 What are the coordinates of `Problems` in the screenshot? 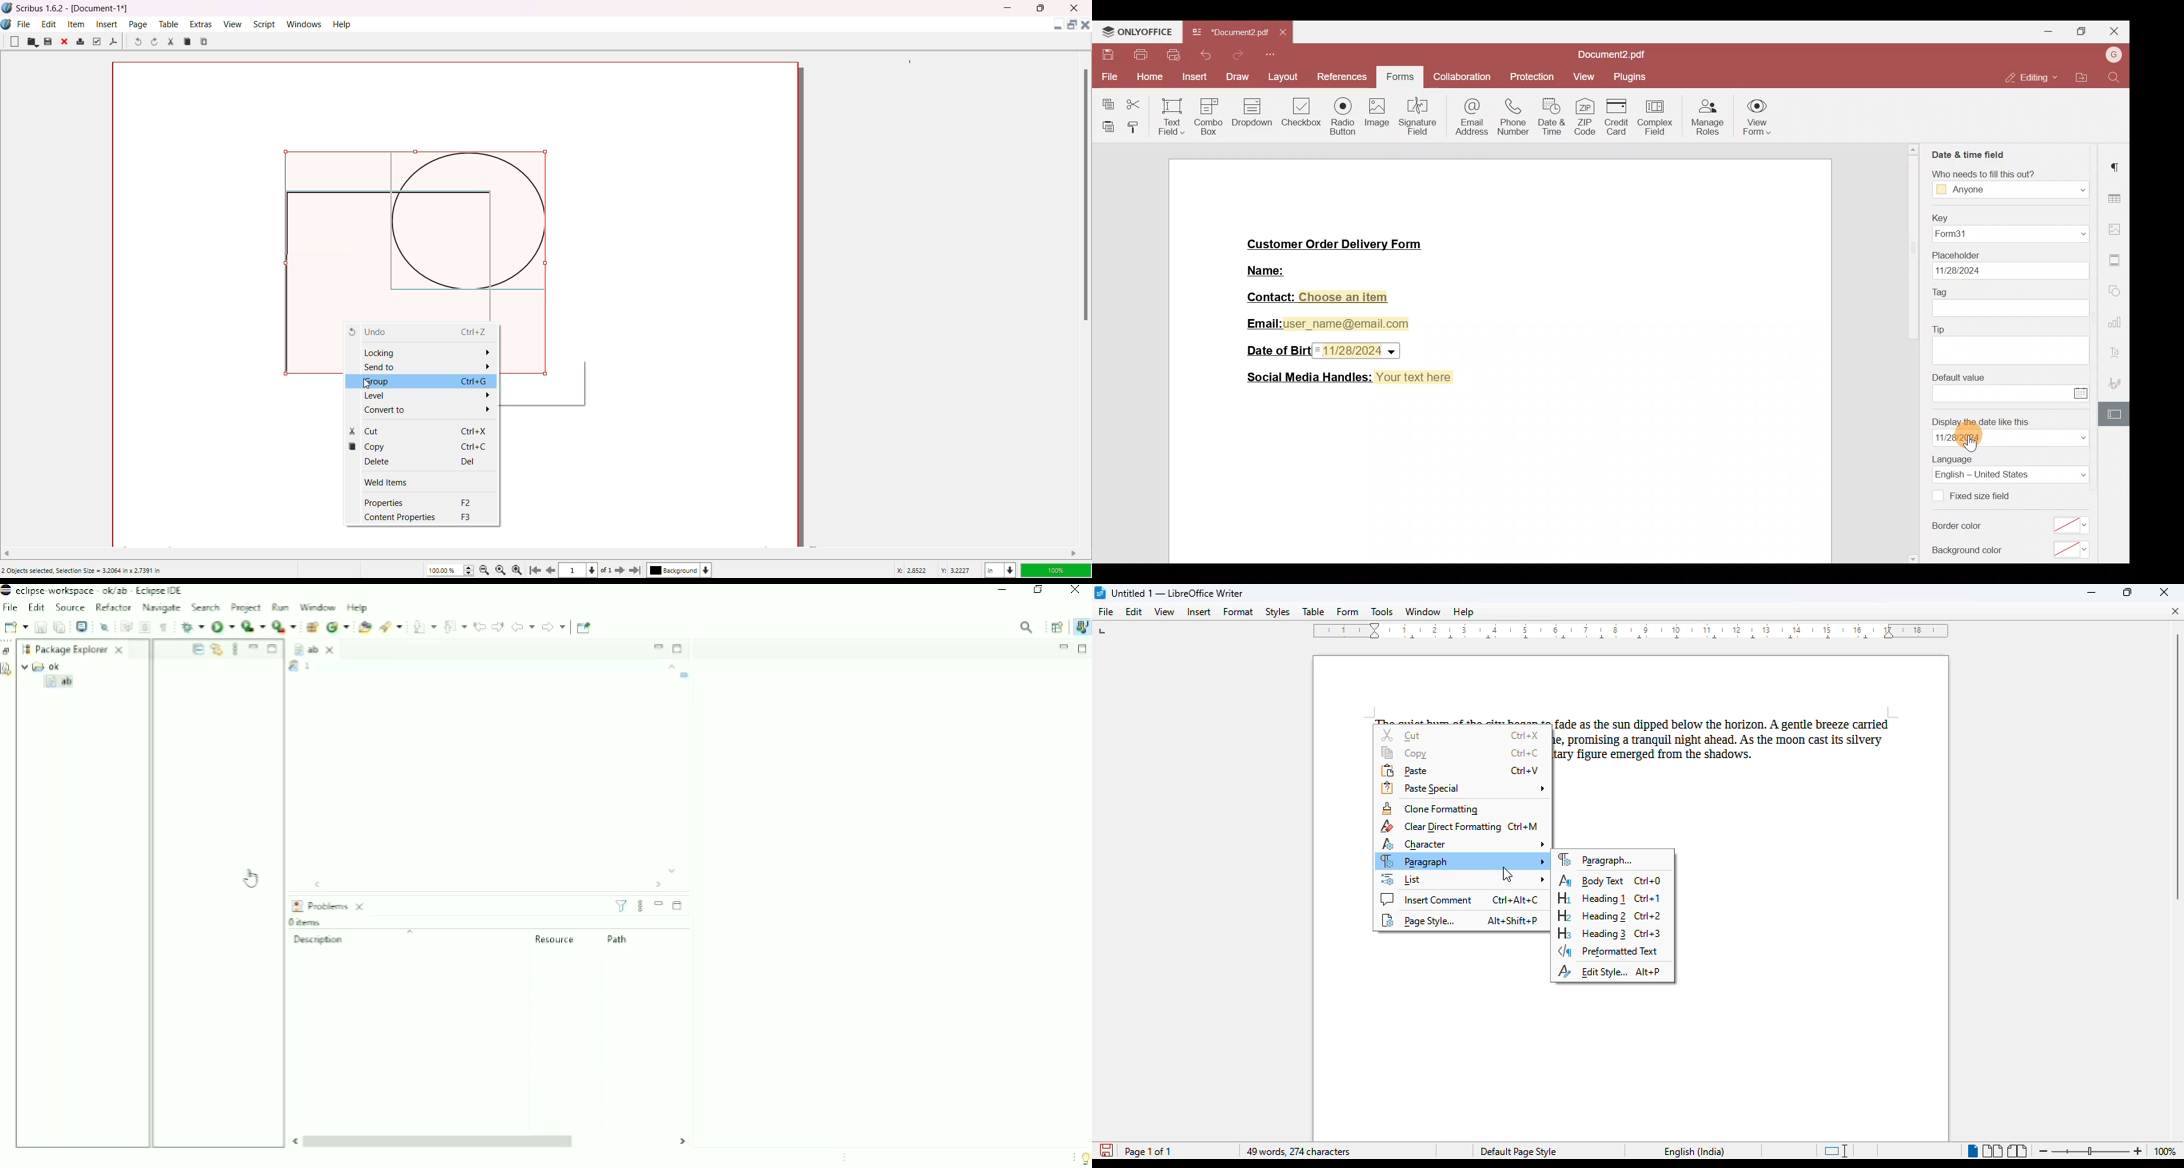 It's located at (329, 905).